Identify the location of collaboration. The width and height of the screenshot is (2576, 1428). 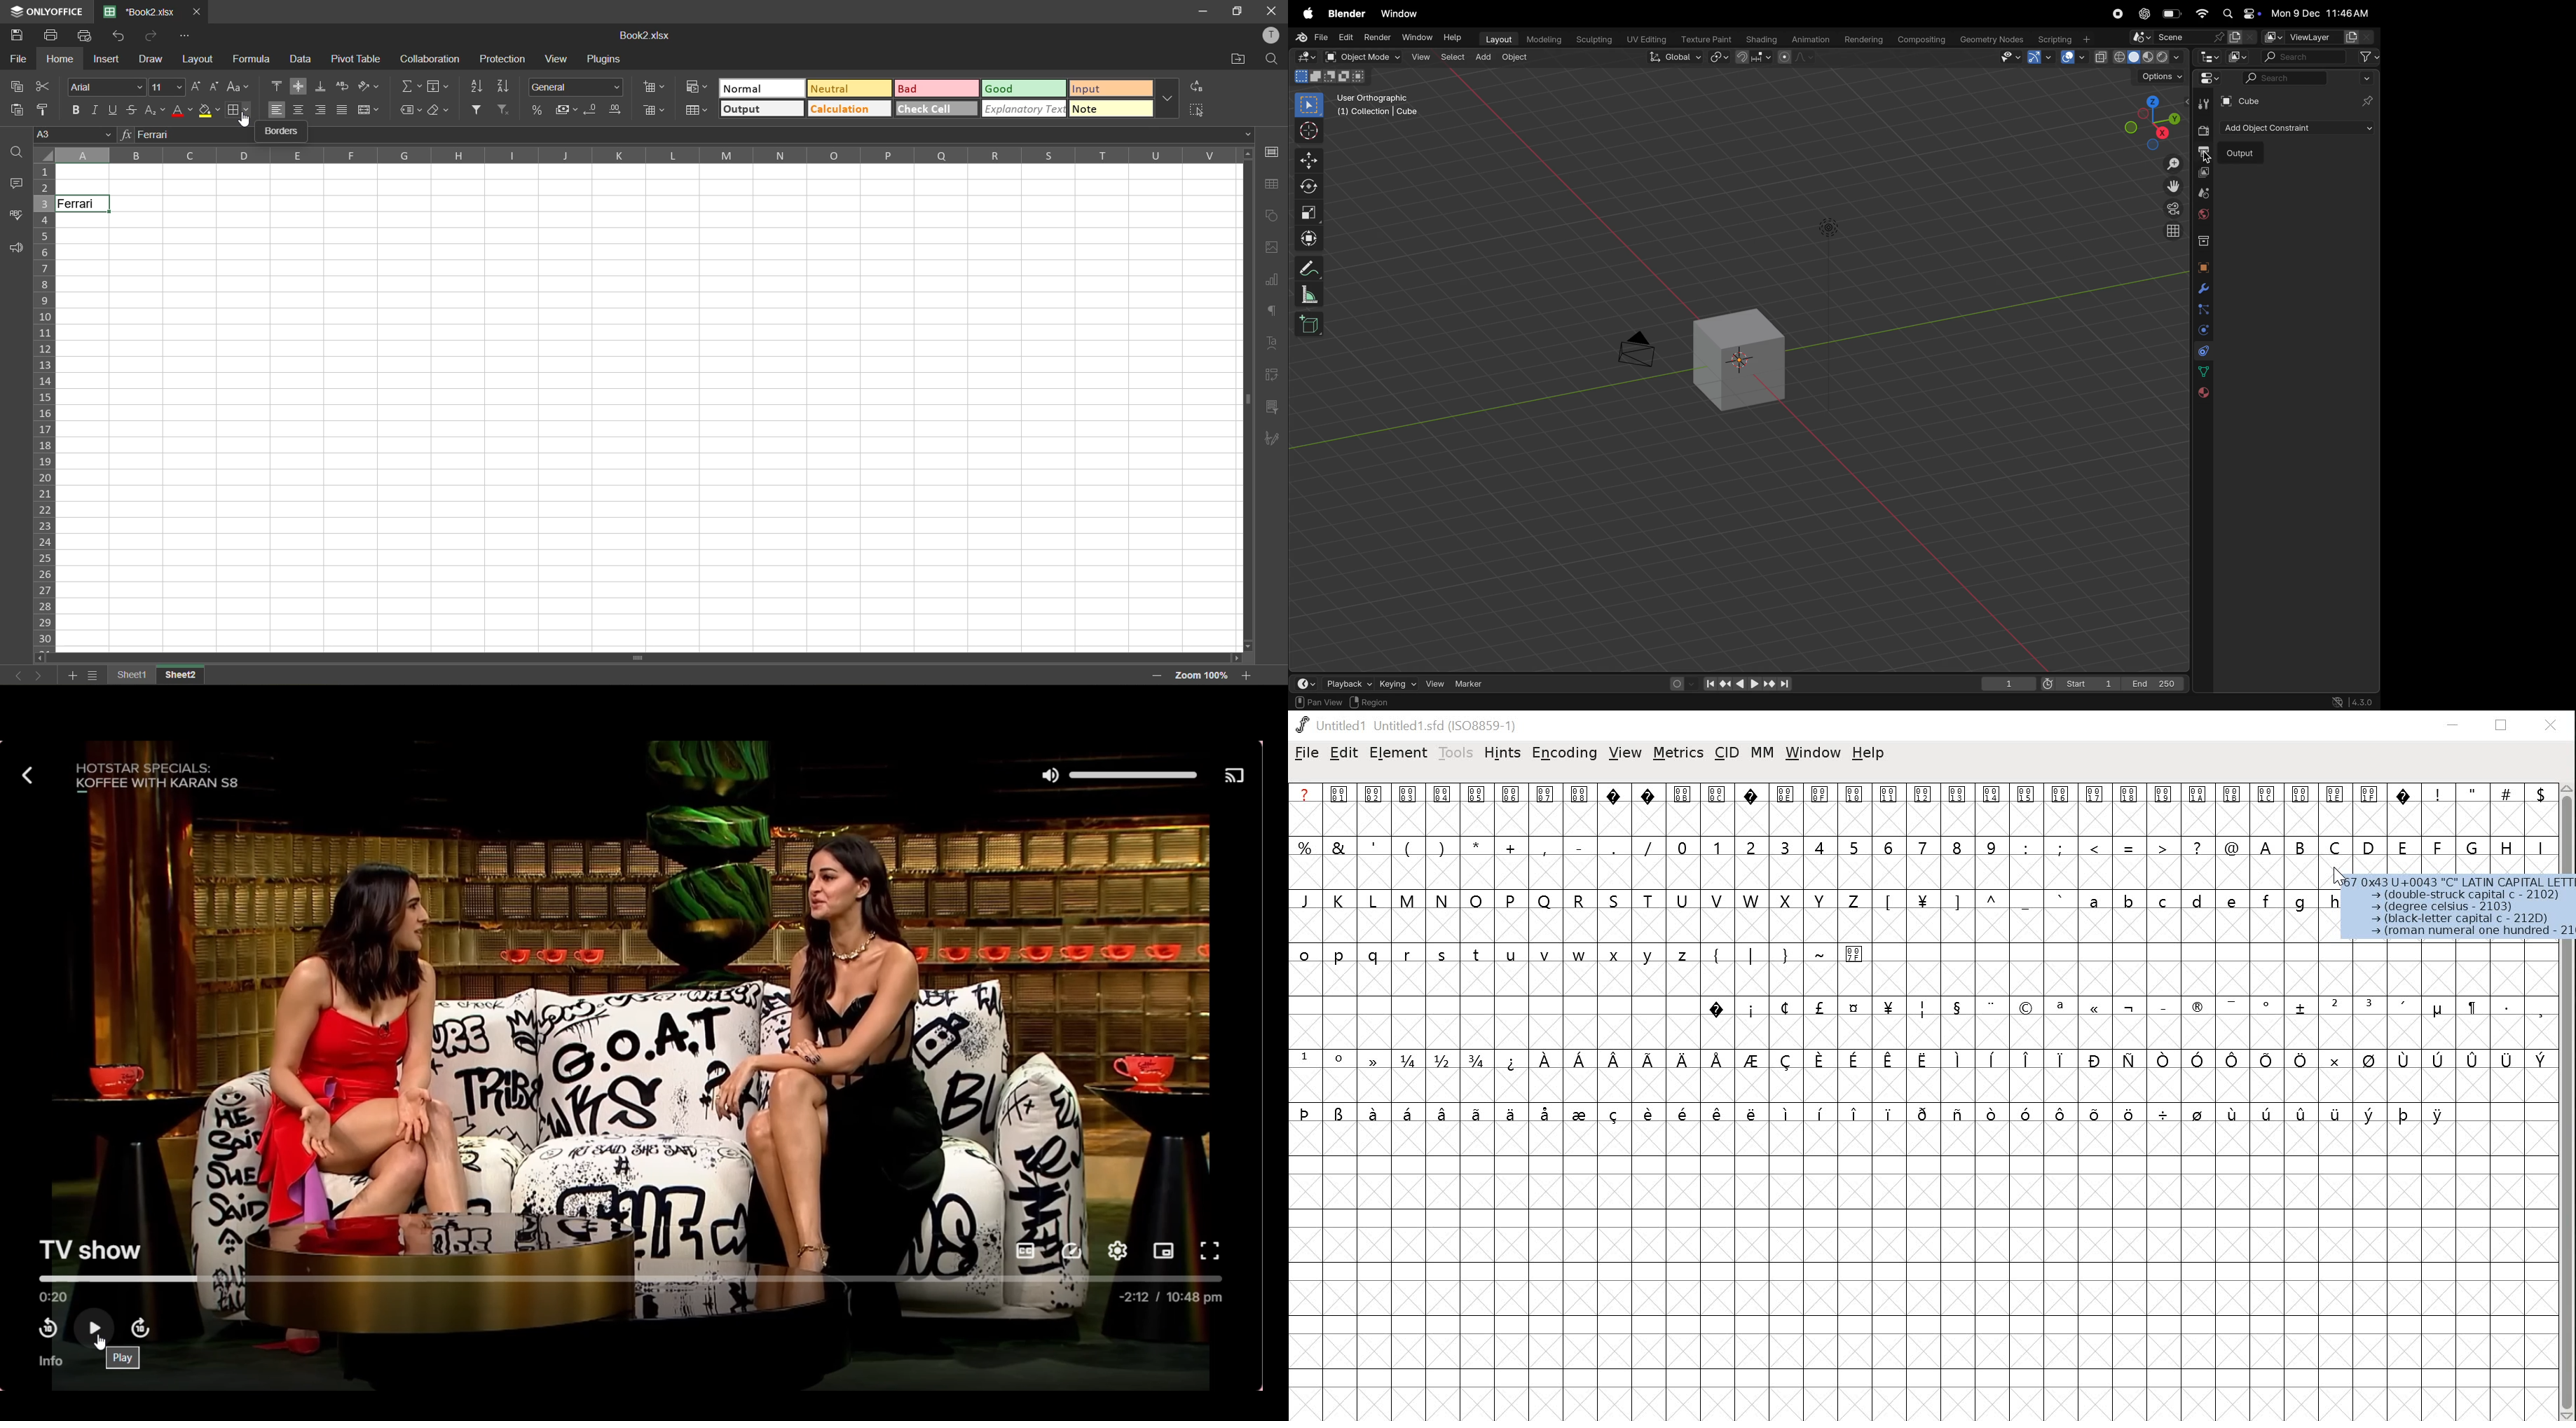
(431, 58).